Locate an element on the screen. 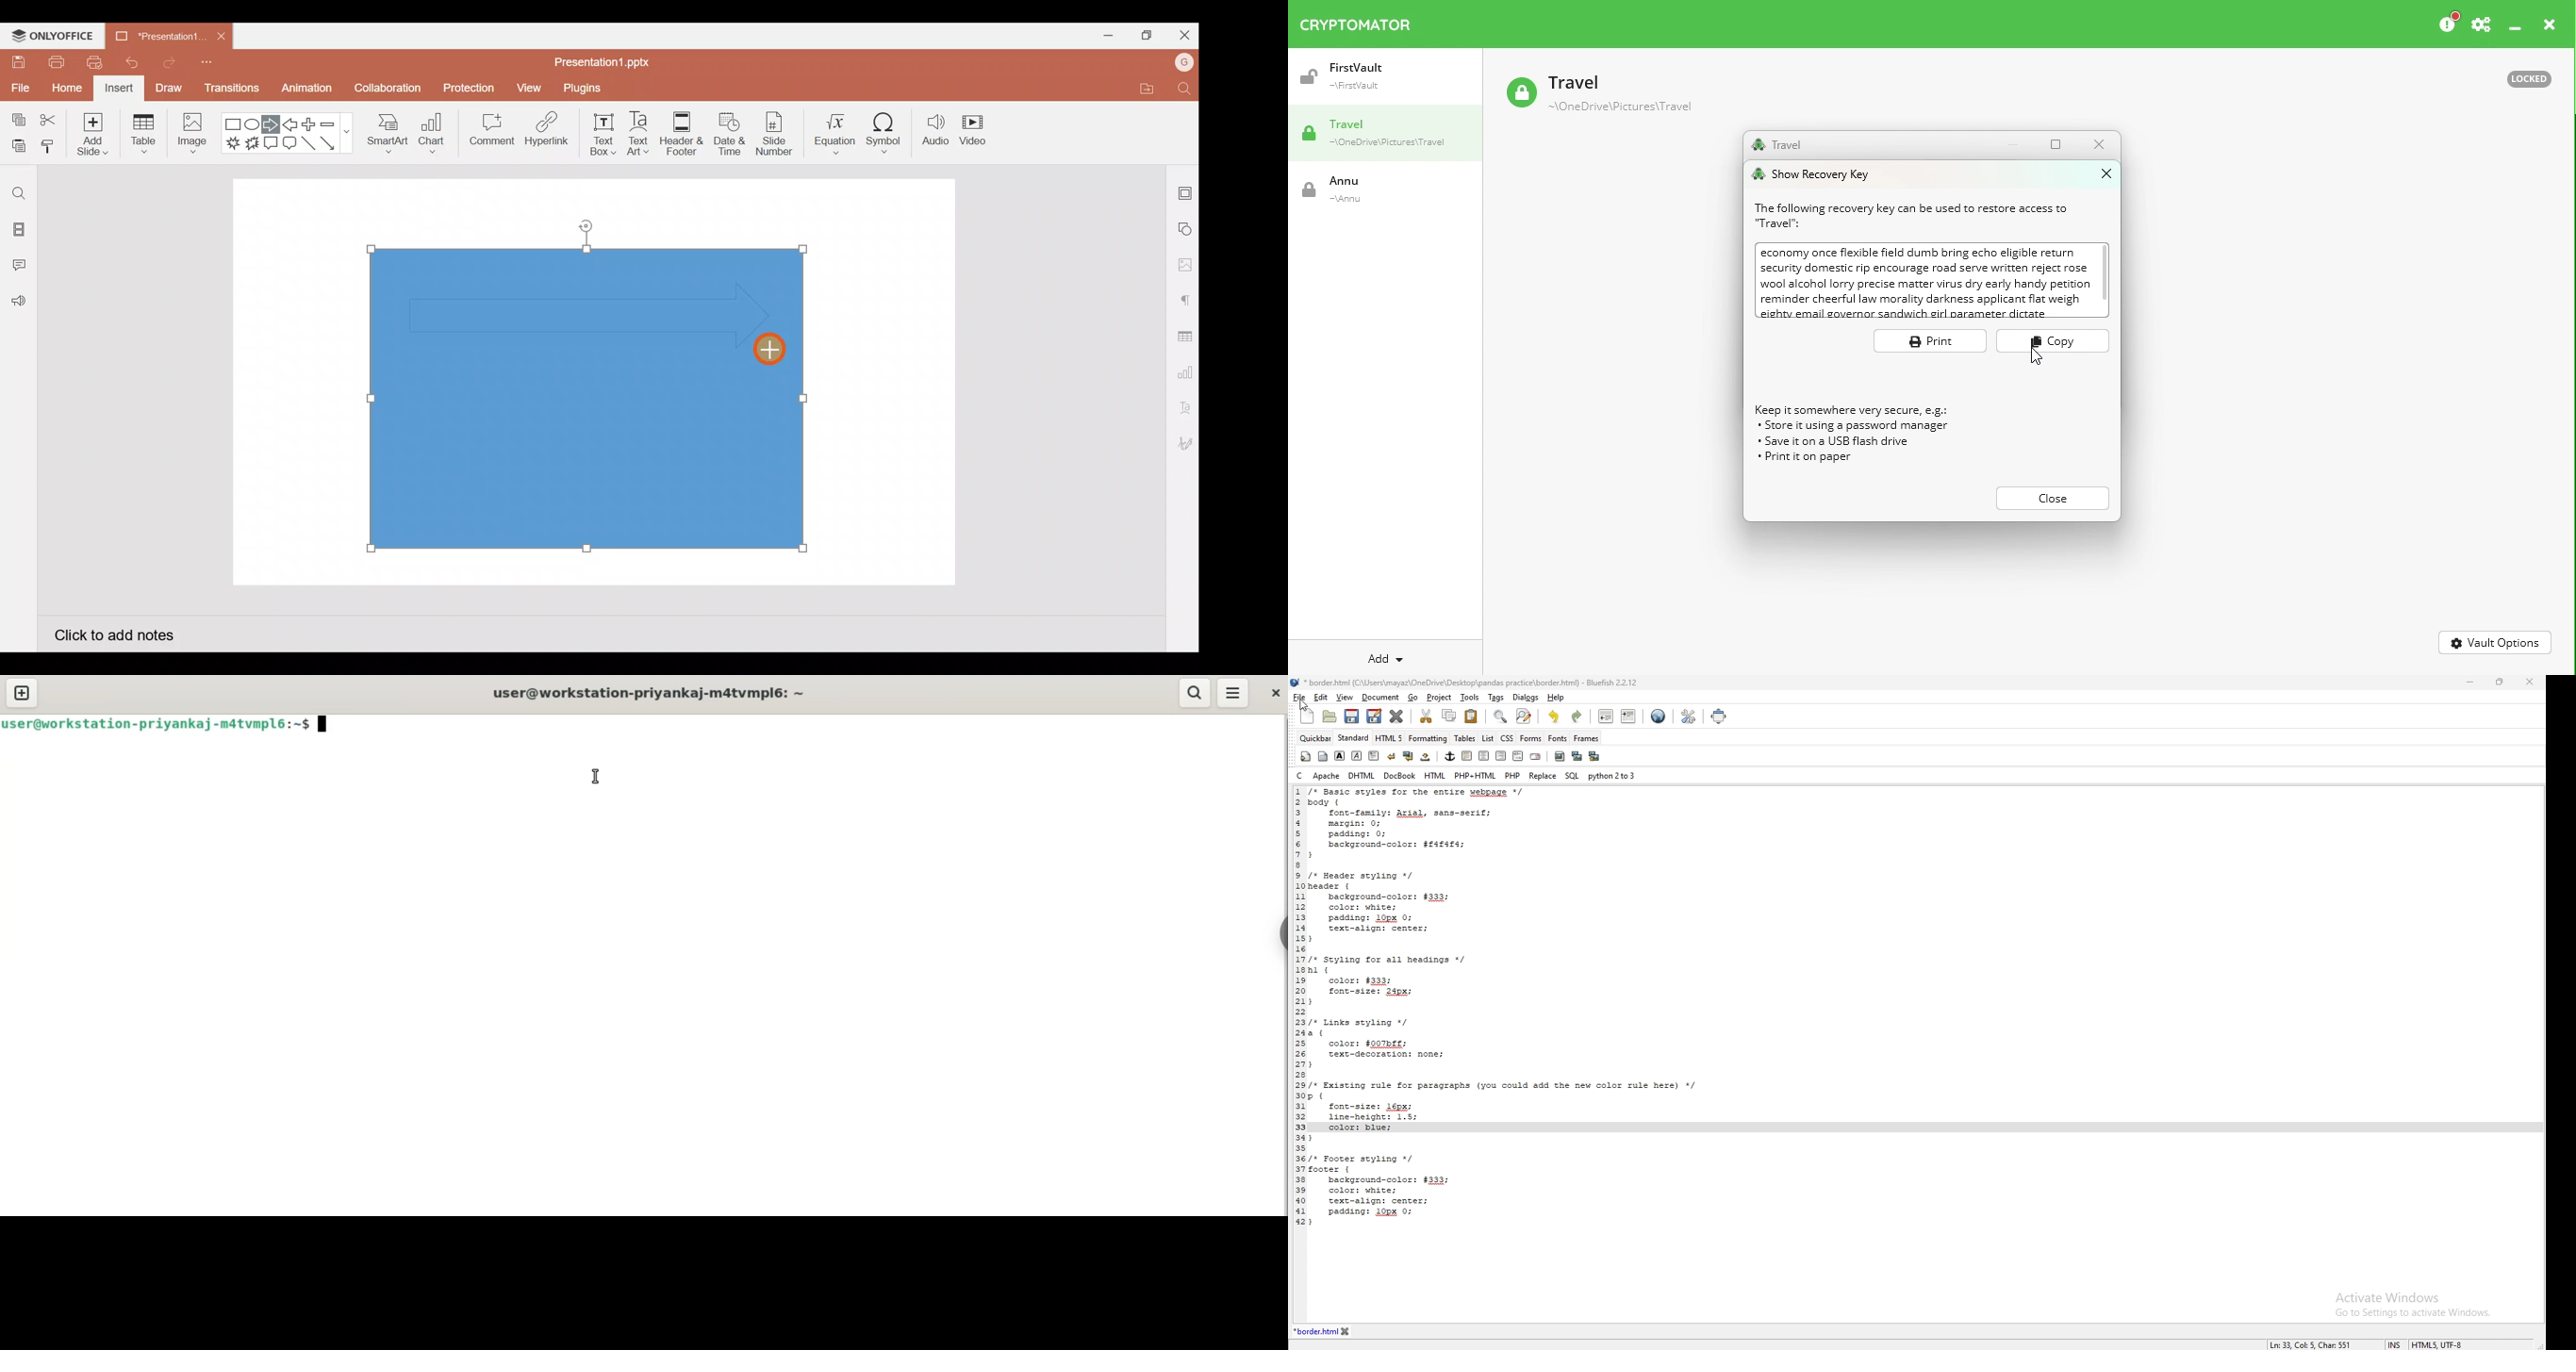 The width and height of the screenshot is (2576, 1372). Locked is located at coordinates (2520, 77).